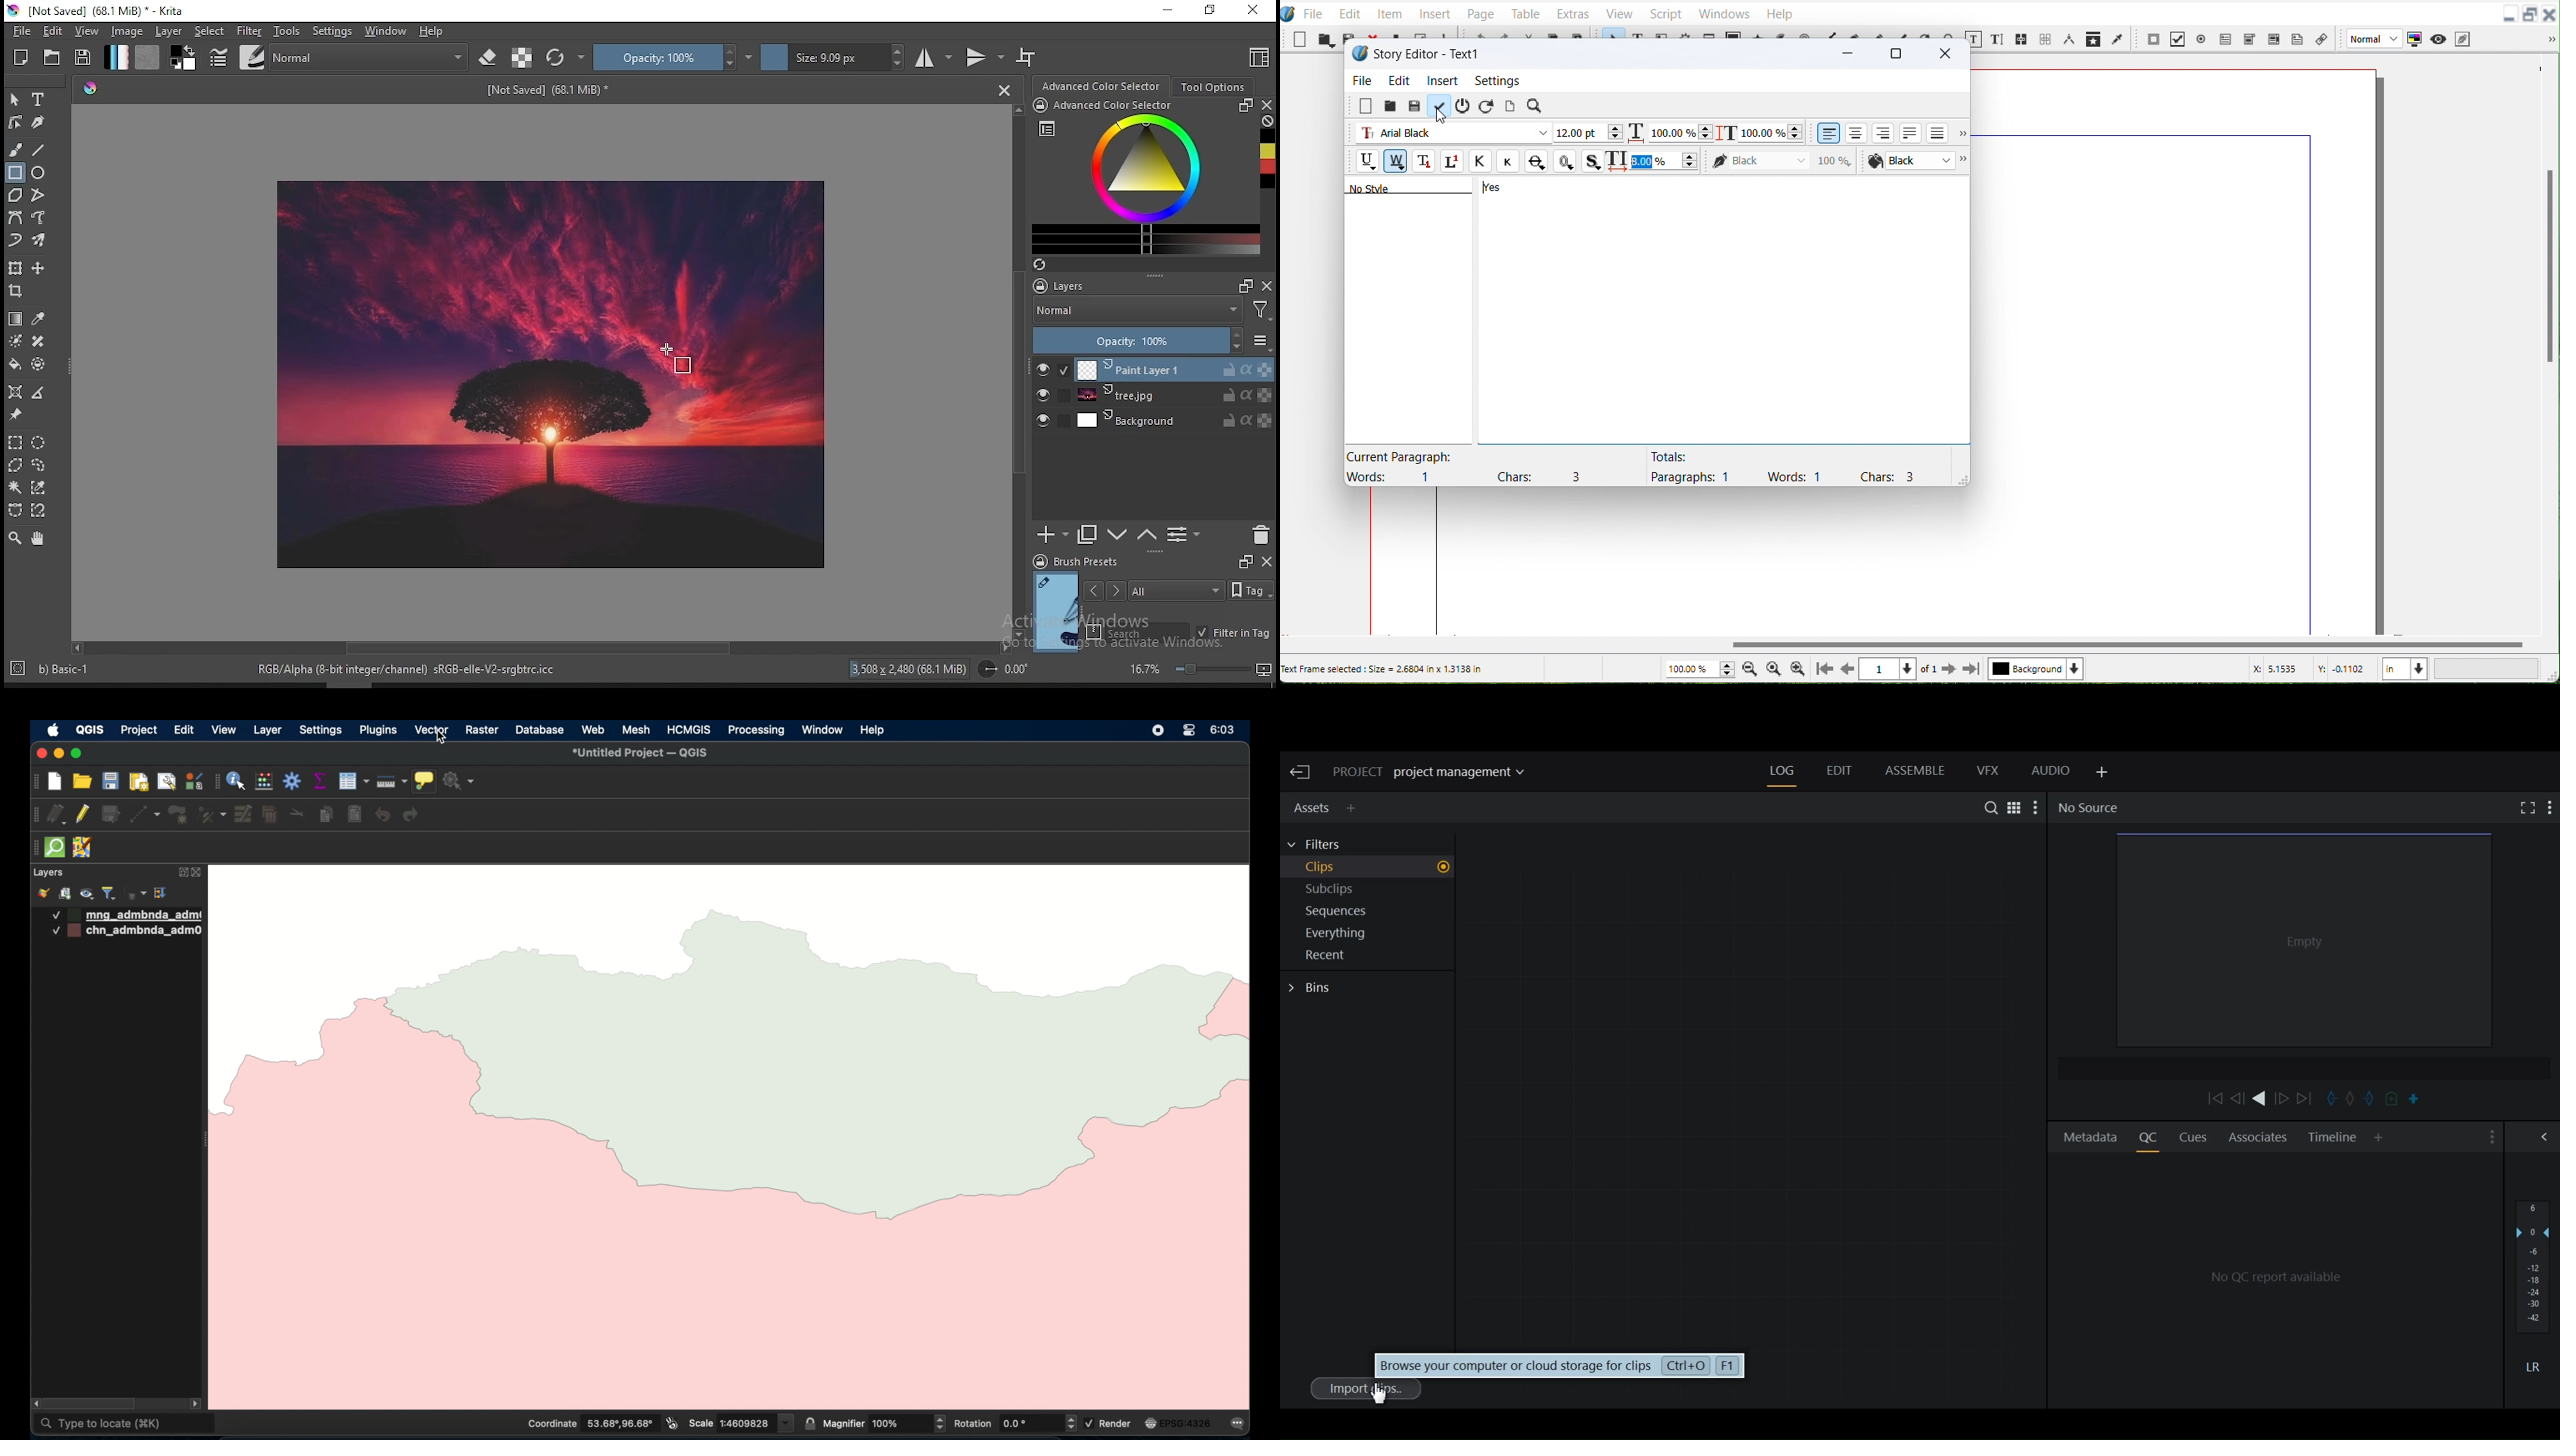 The height and width of the screenshot is (1456, 2576). Describe the element at coordinates (1659, 467) in the screenshot. I see `Text` at that location.